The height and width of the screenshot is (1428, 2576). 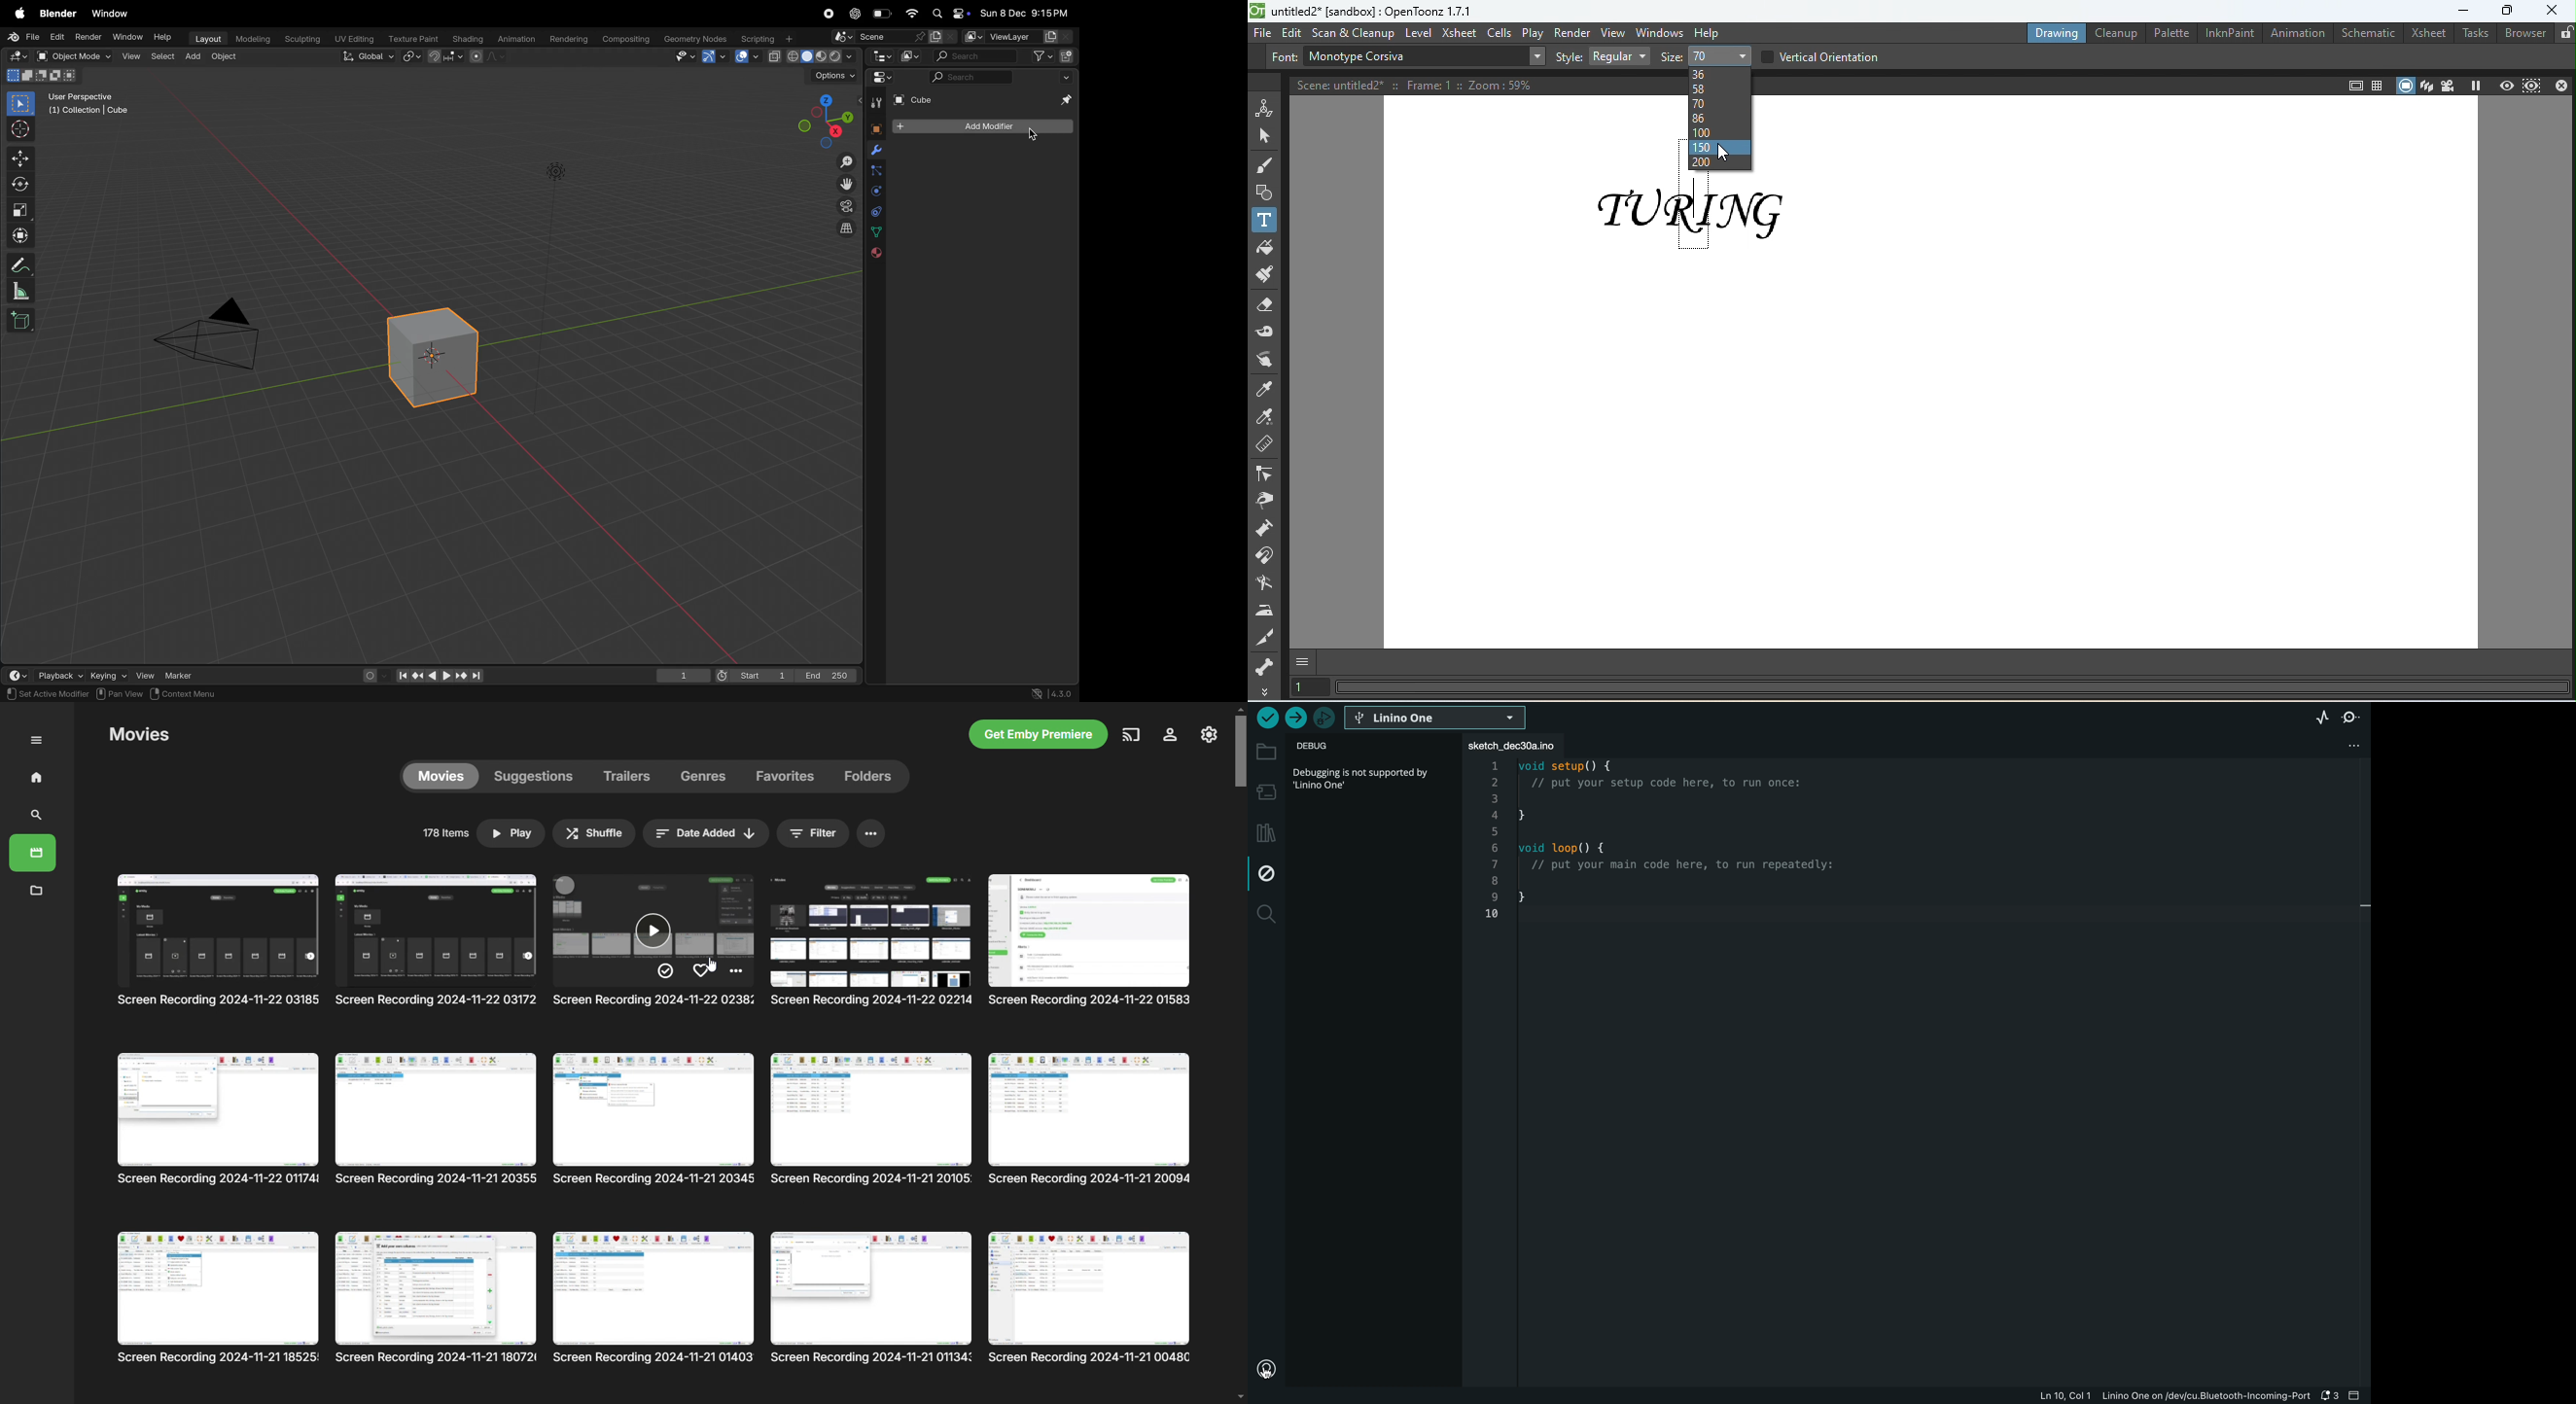 I want to click on physics, so click(x=875, y=192).